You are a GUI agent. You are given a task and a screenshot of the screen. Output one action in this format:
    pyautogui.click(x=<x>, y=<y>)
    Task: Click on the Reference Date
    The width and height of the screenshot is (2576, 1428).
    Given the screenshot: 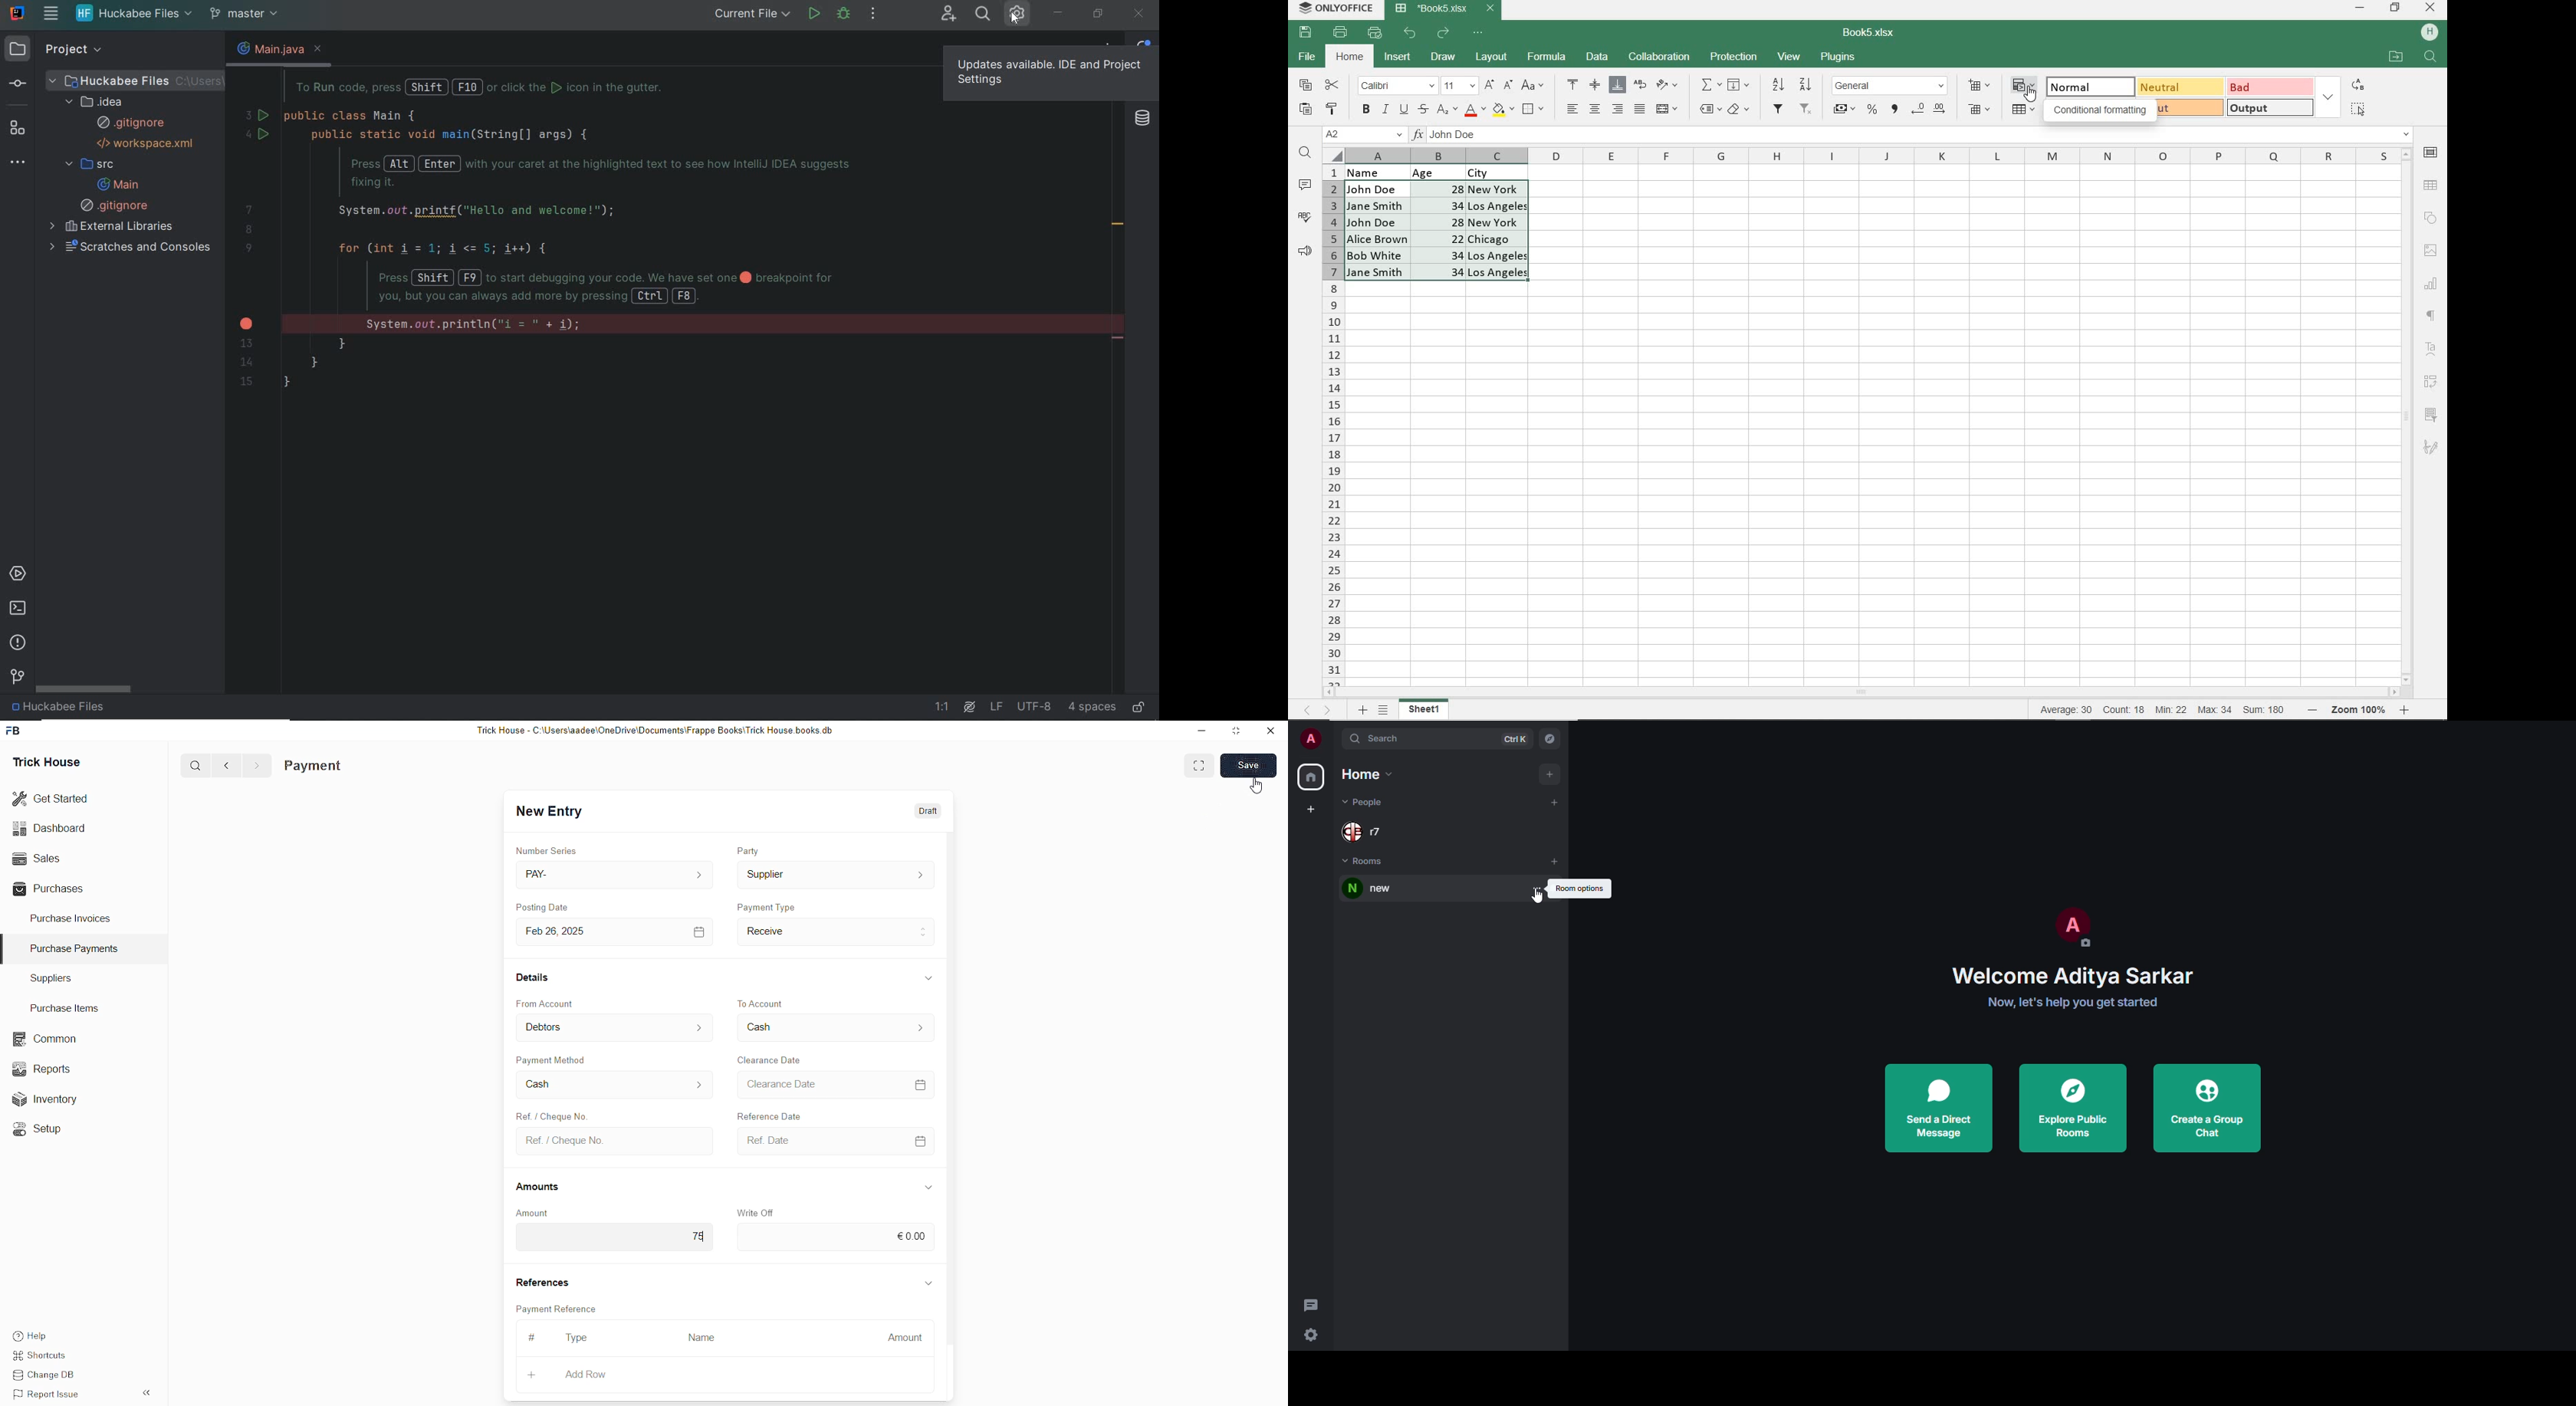 What is the action you would take?
    pyautogui.click(x=784, y=1116)
    